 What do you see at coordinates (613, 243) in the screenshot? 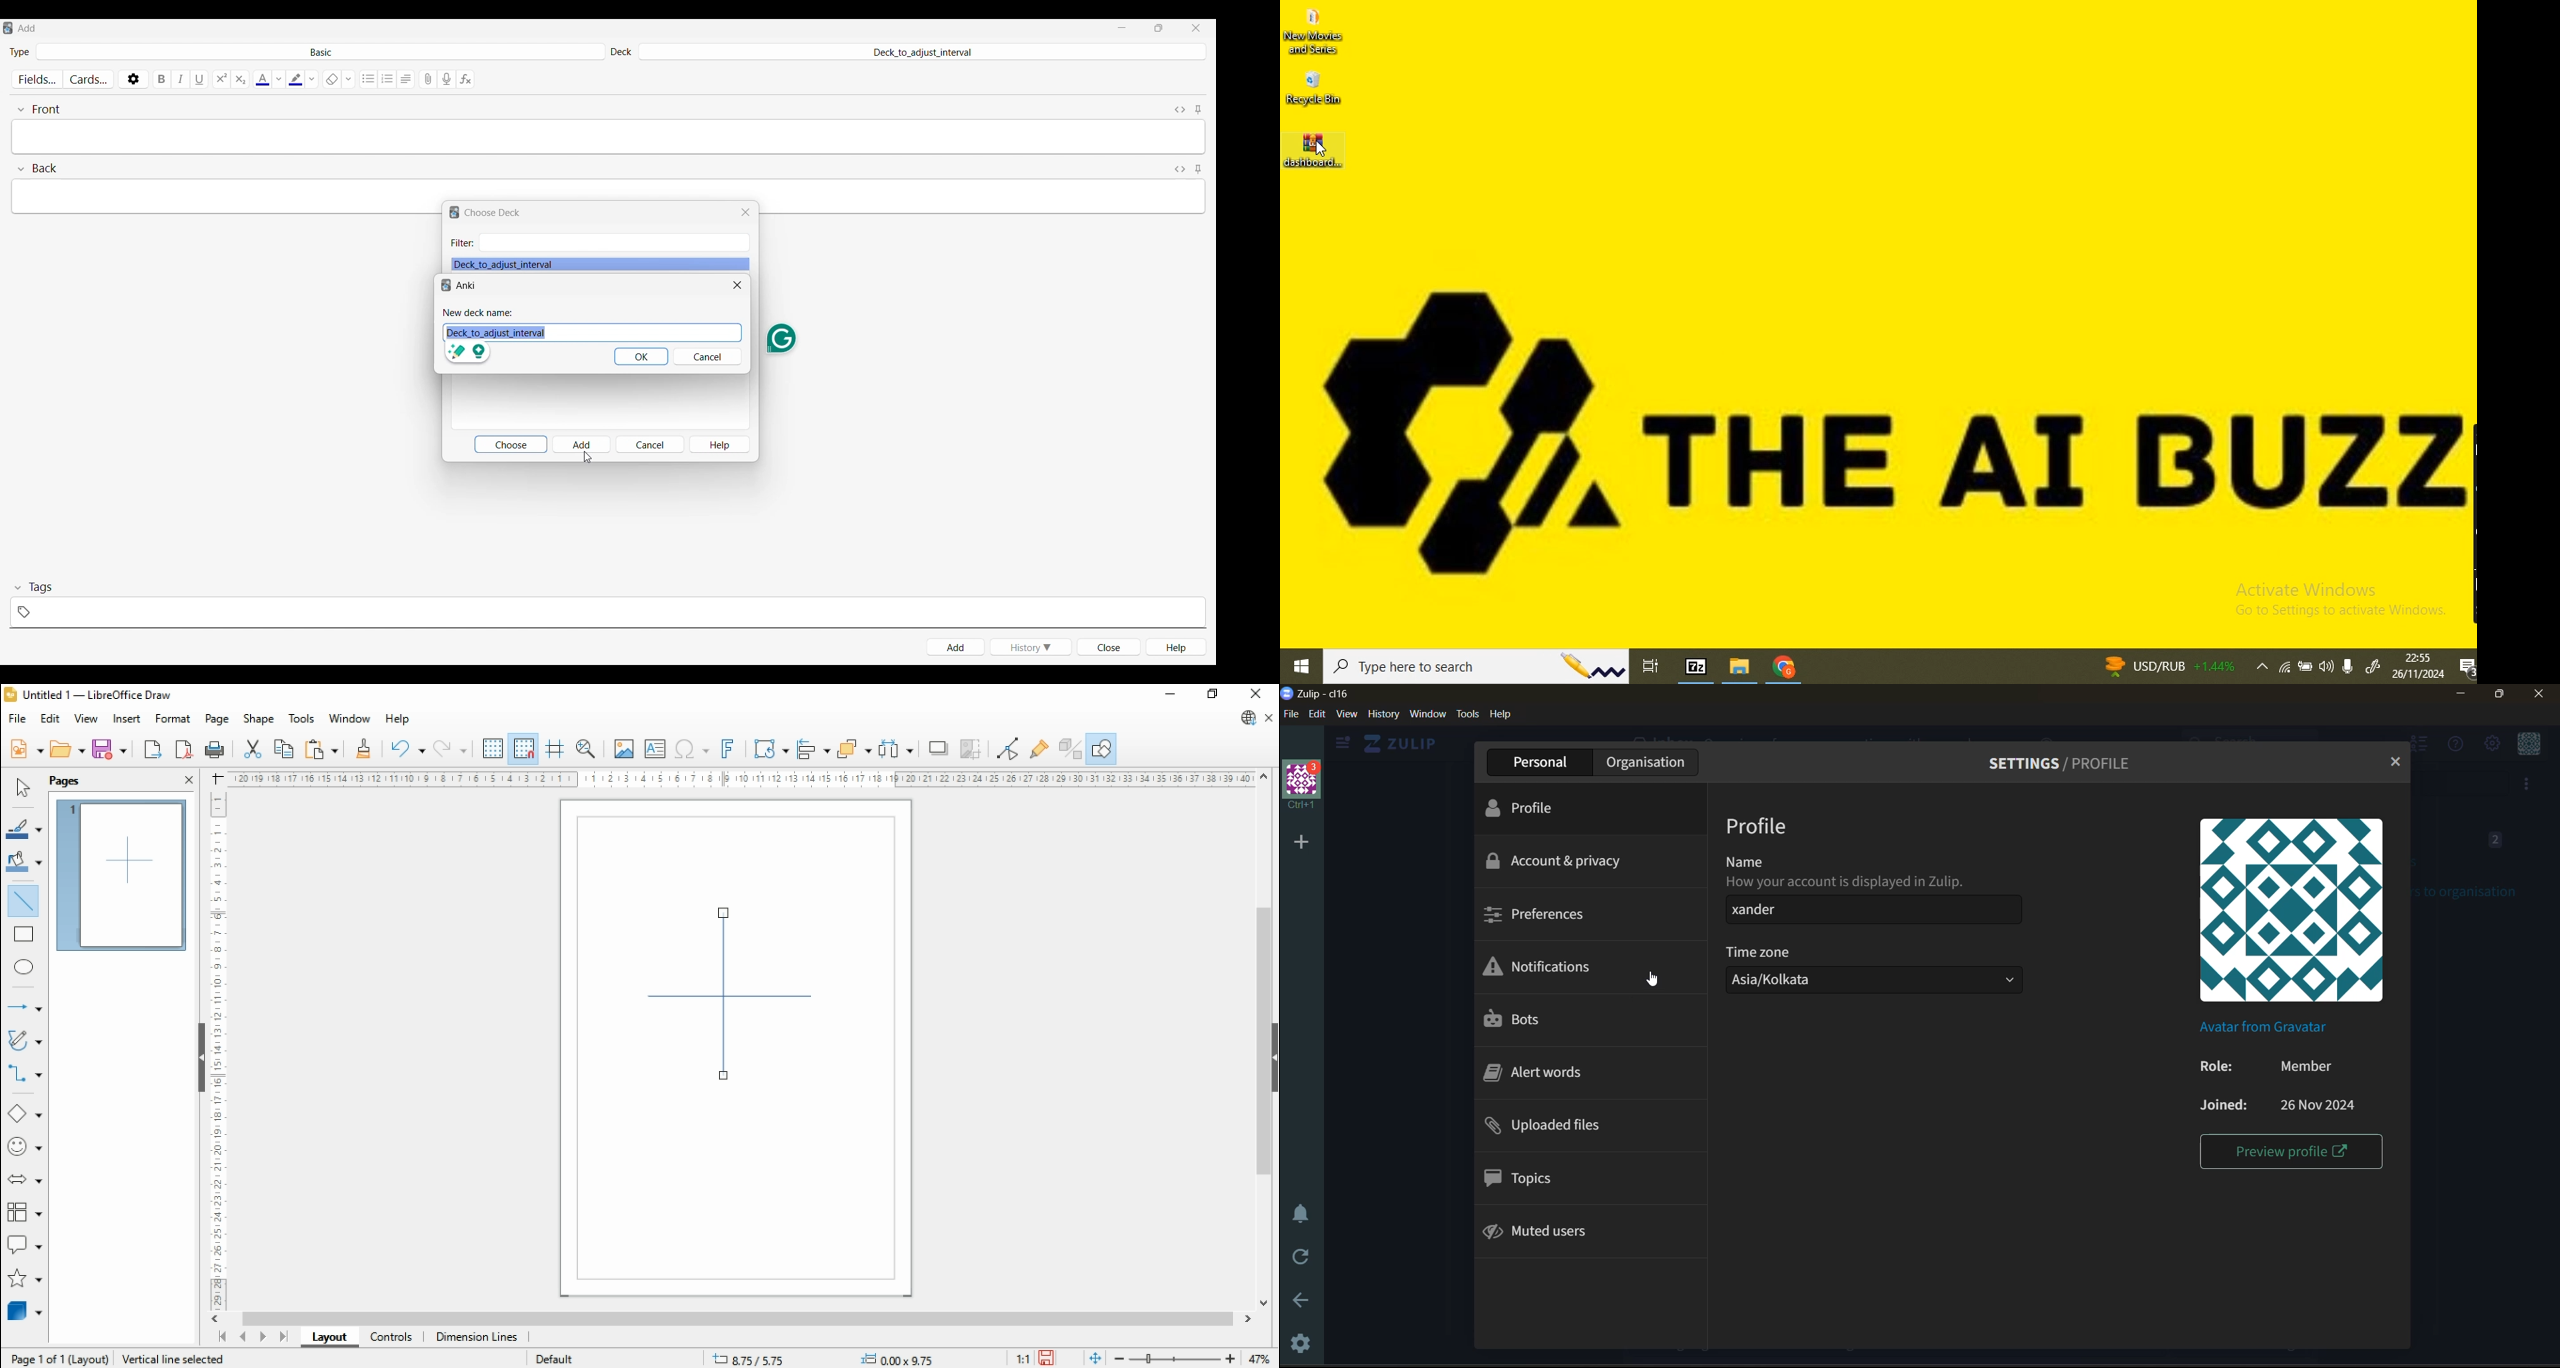
I see `Type in filter` at bounding box center [613, 243].